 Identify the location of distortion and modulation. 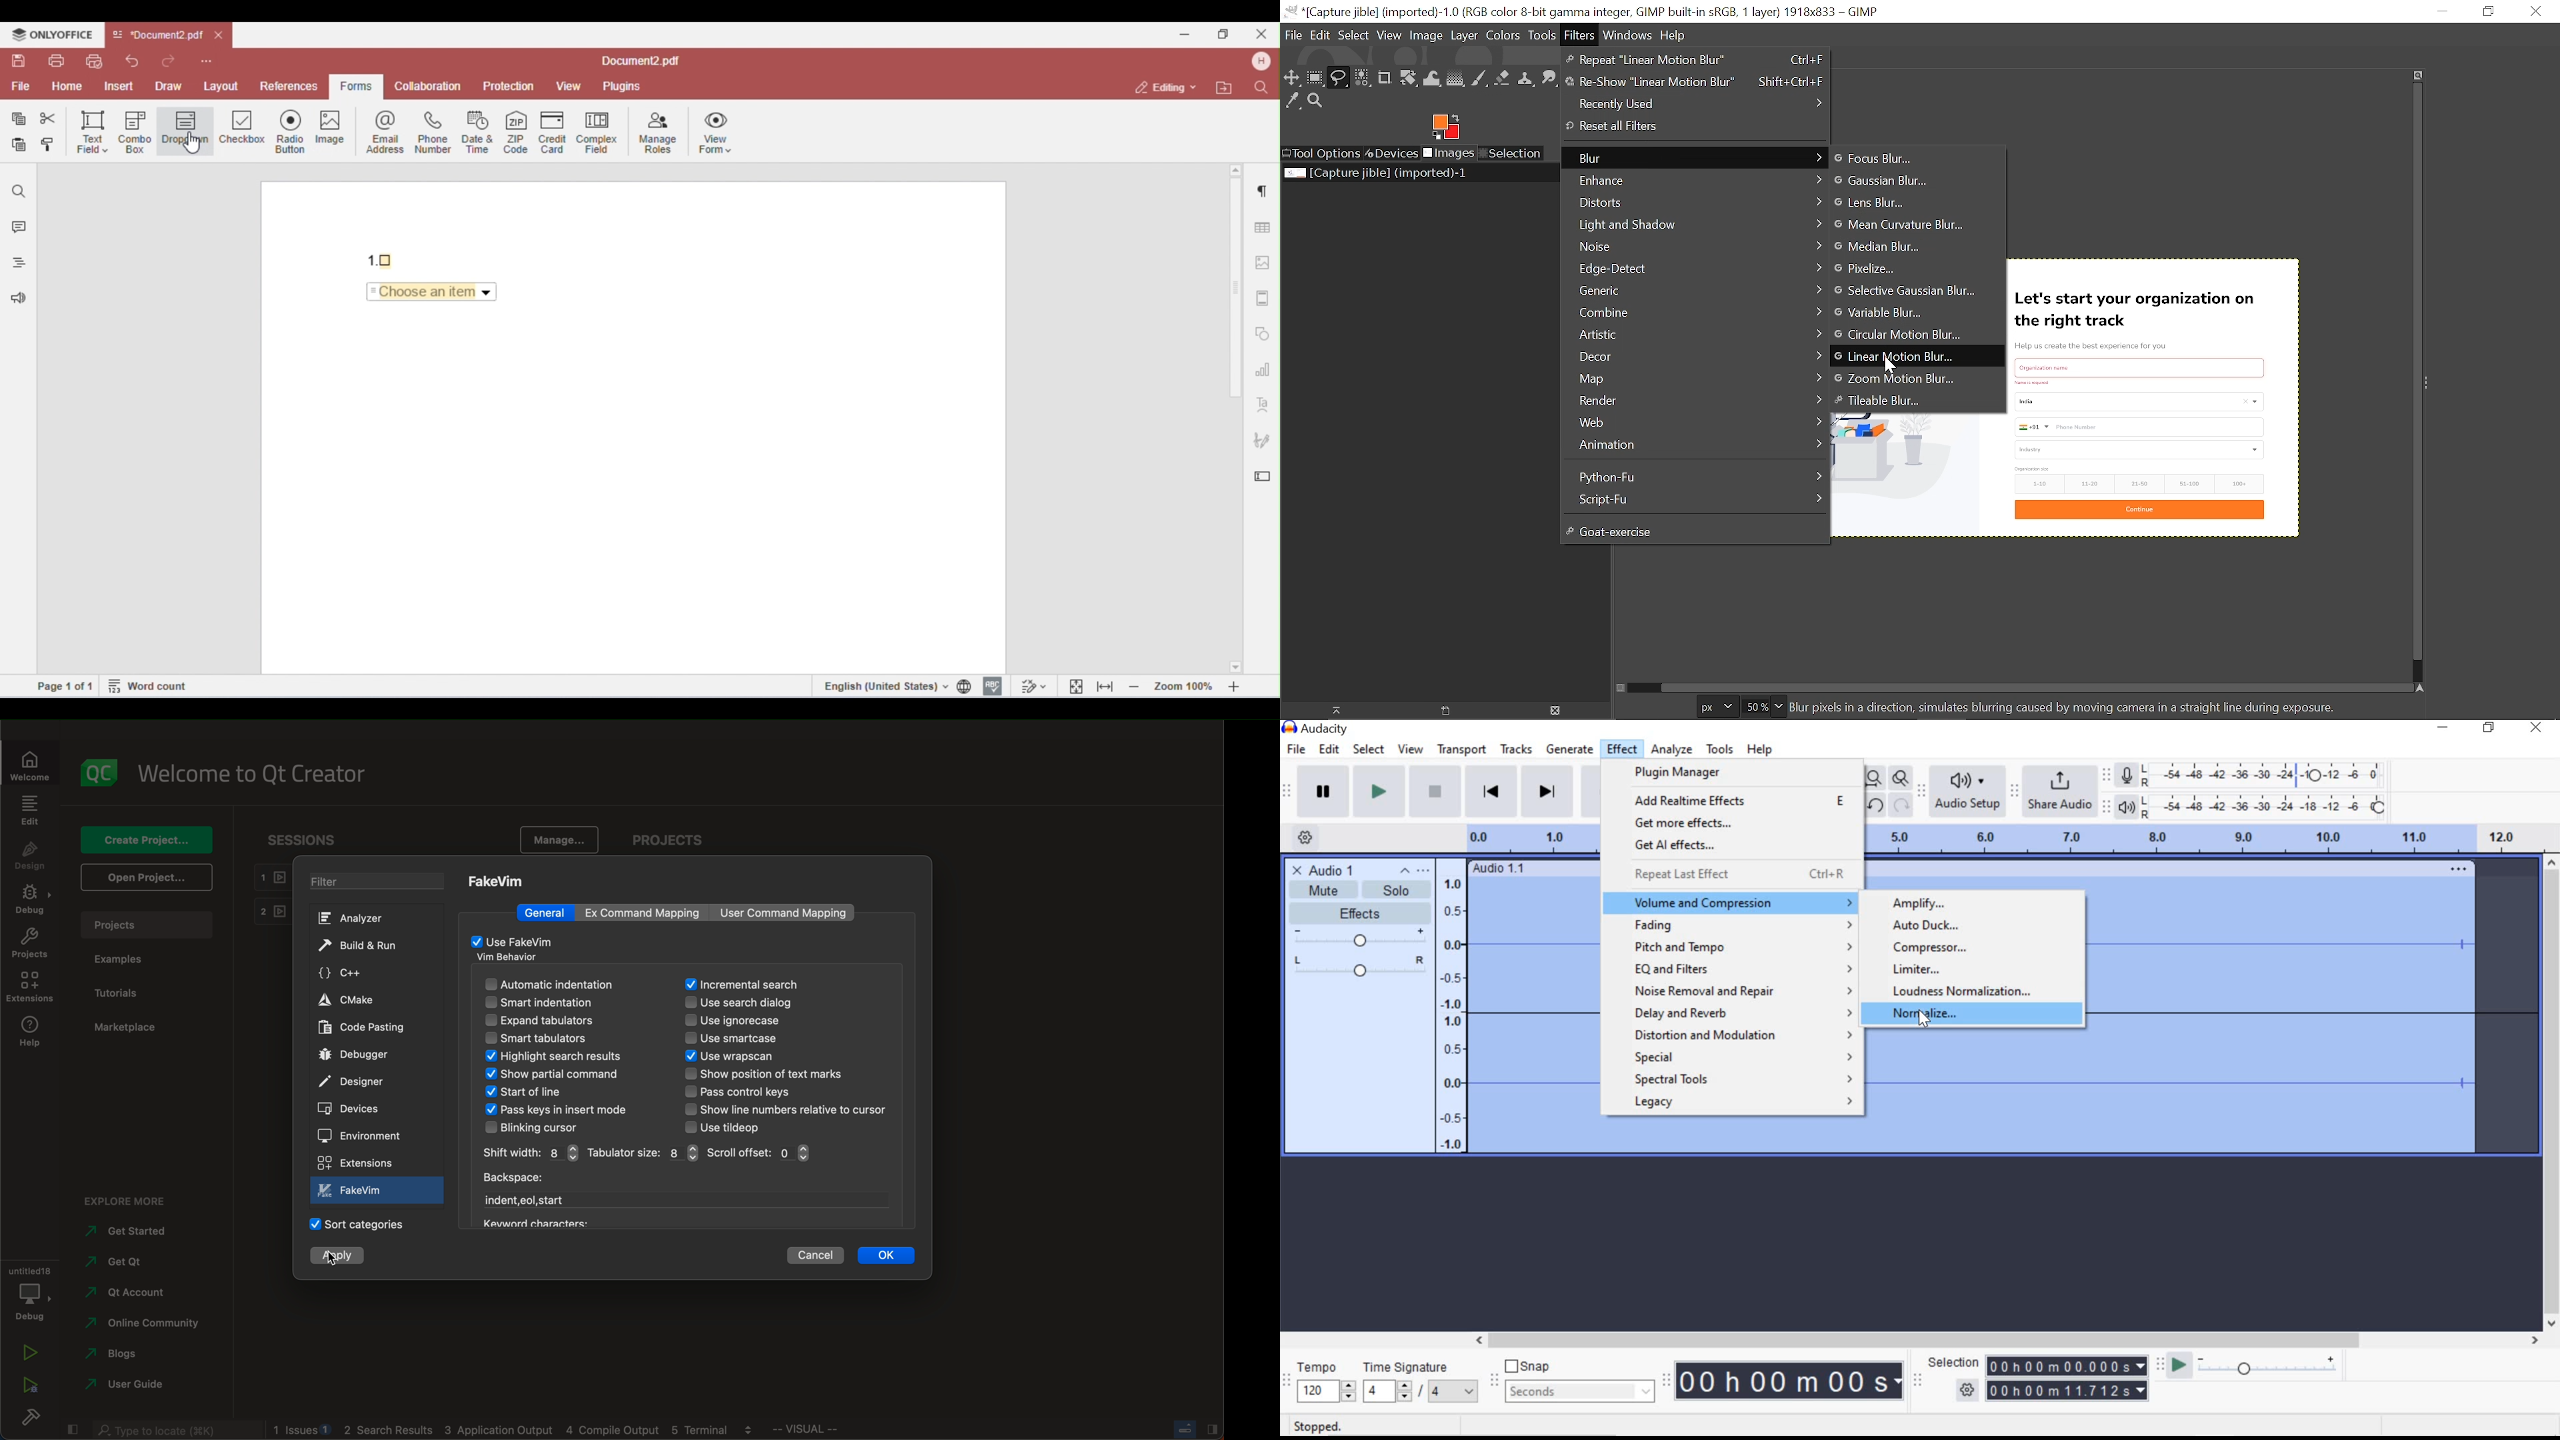
(1746, 1034).